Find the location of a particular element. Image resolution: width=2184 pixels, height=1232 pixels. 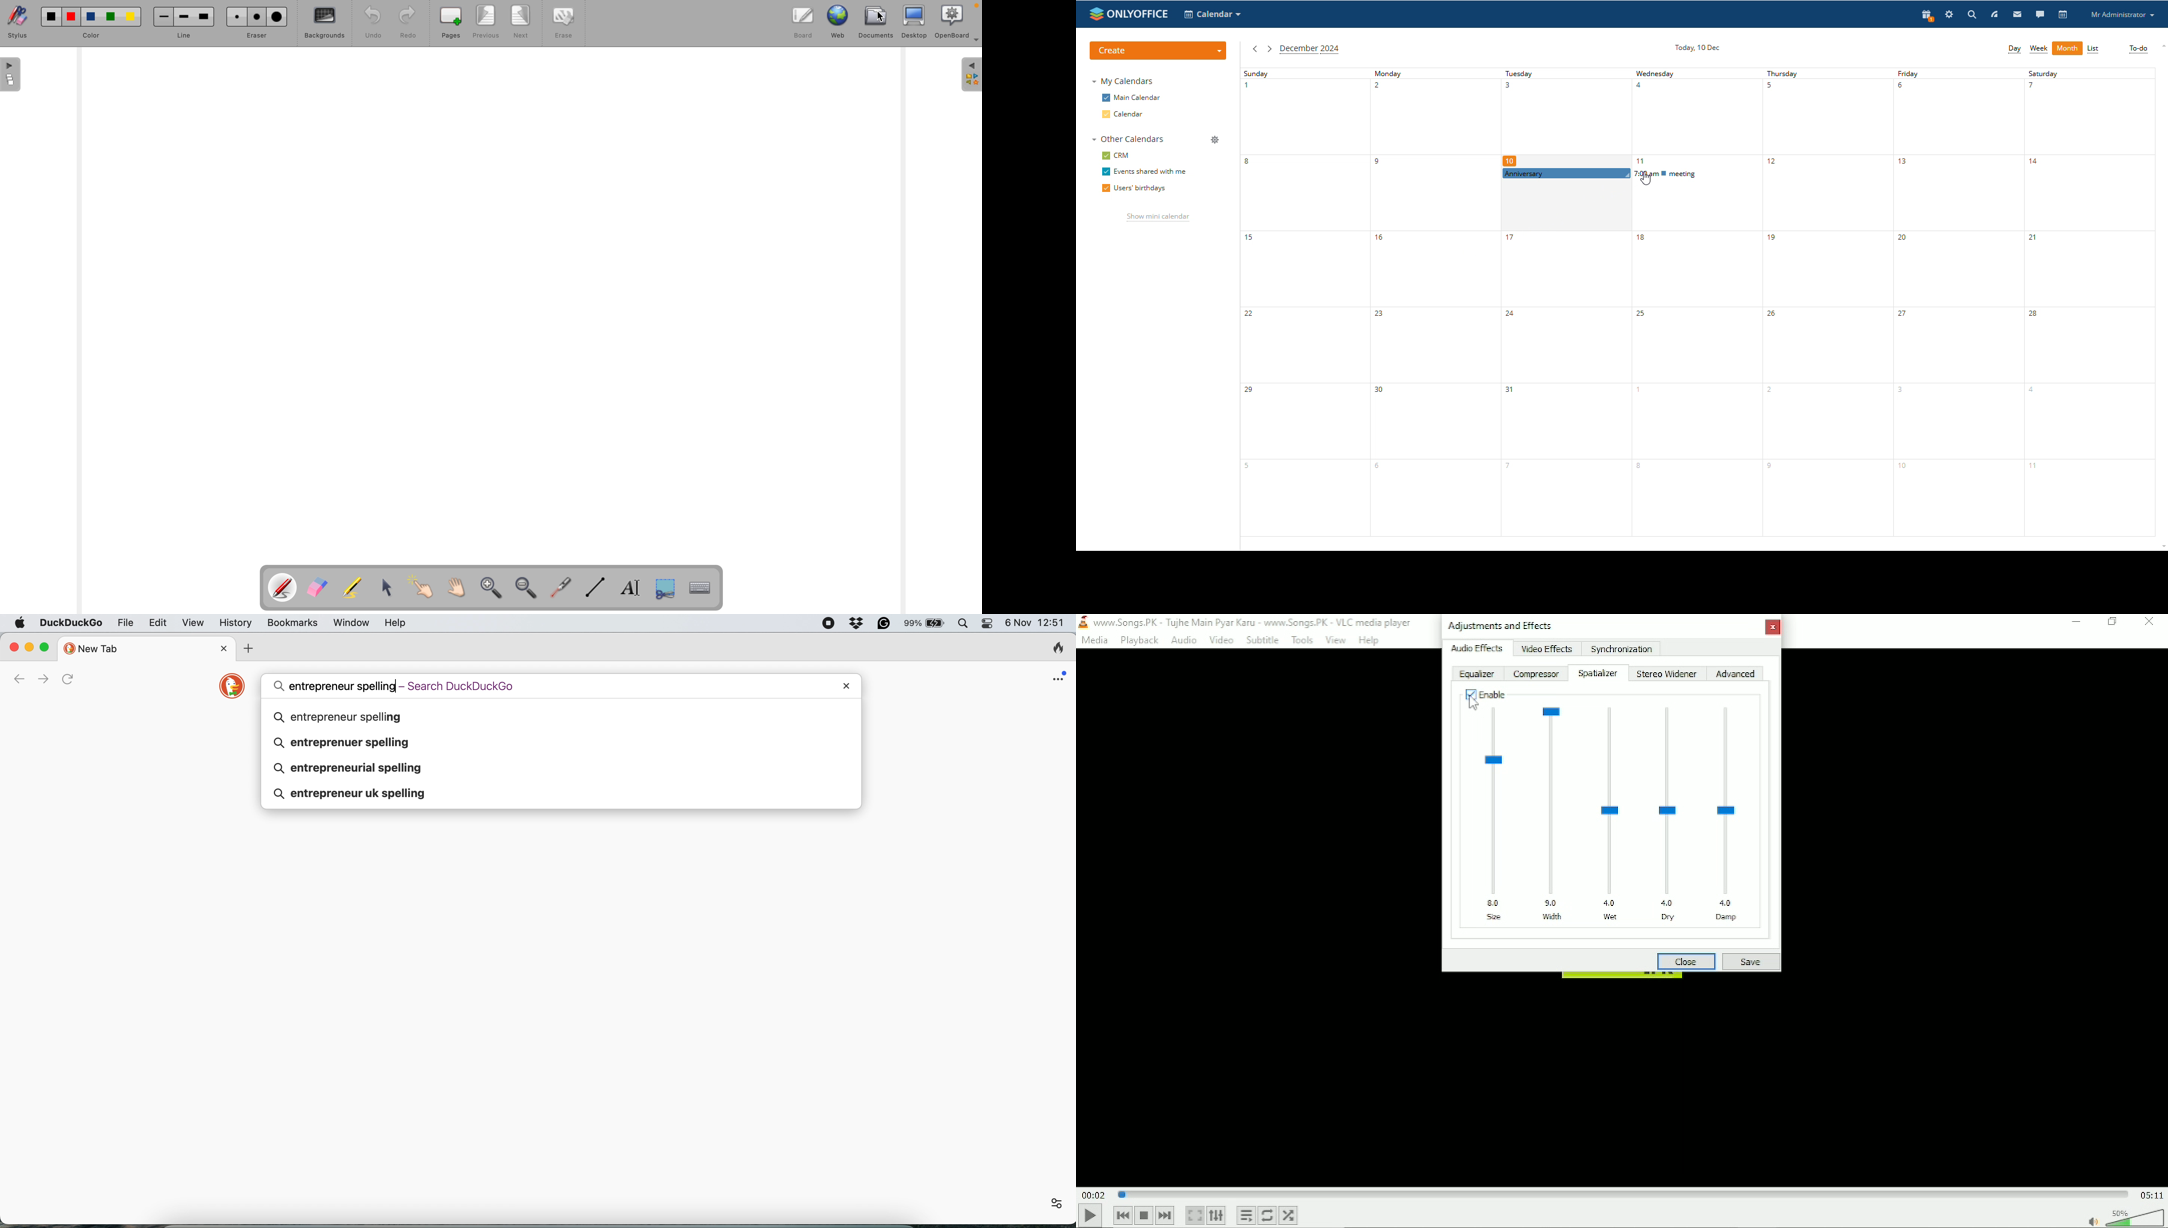

screen recorder is located at coordinates (828, 623).